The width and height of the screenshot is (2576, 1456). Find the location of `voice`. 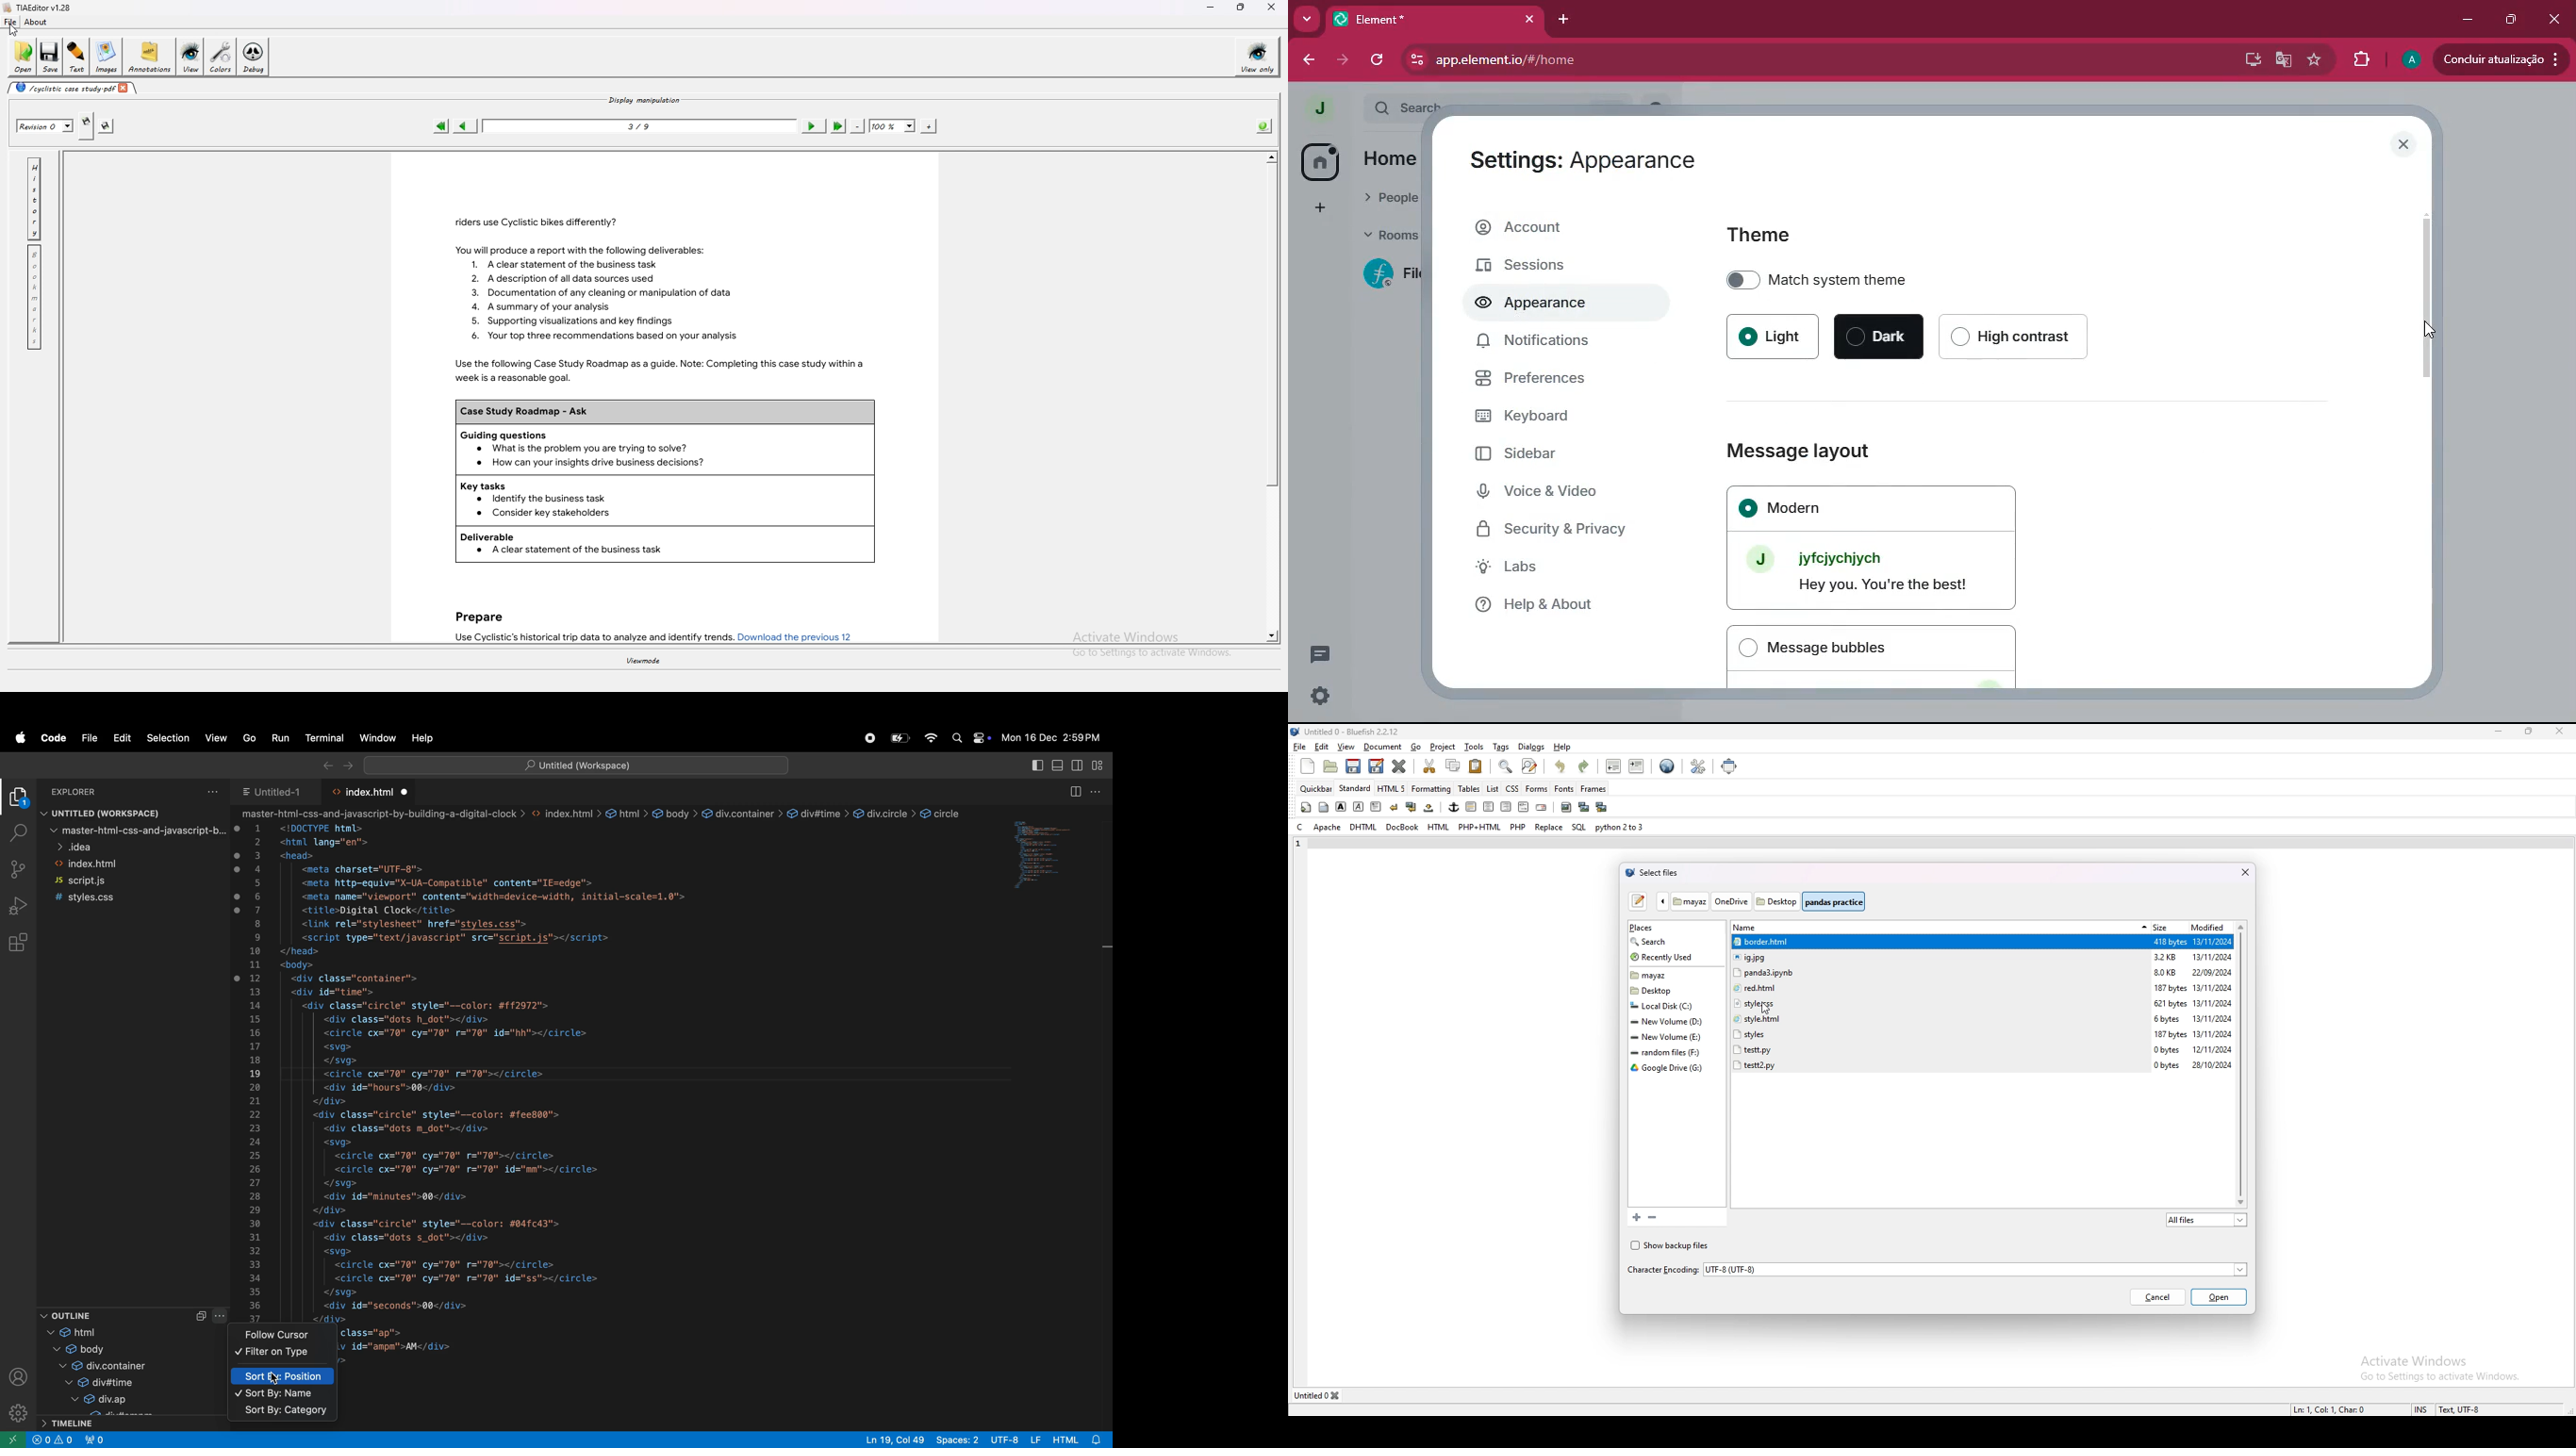

voice is located at coordinates (1560, 492).